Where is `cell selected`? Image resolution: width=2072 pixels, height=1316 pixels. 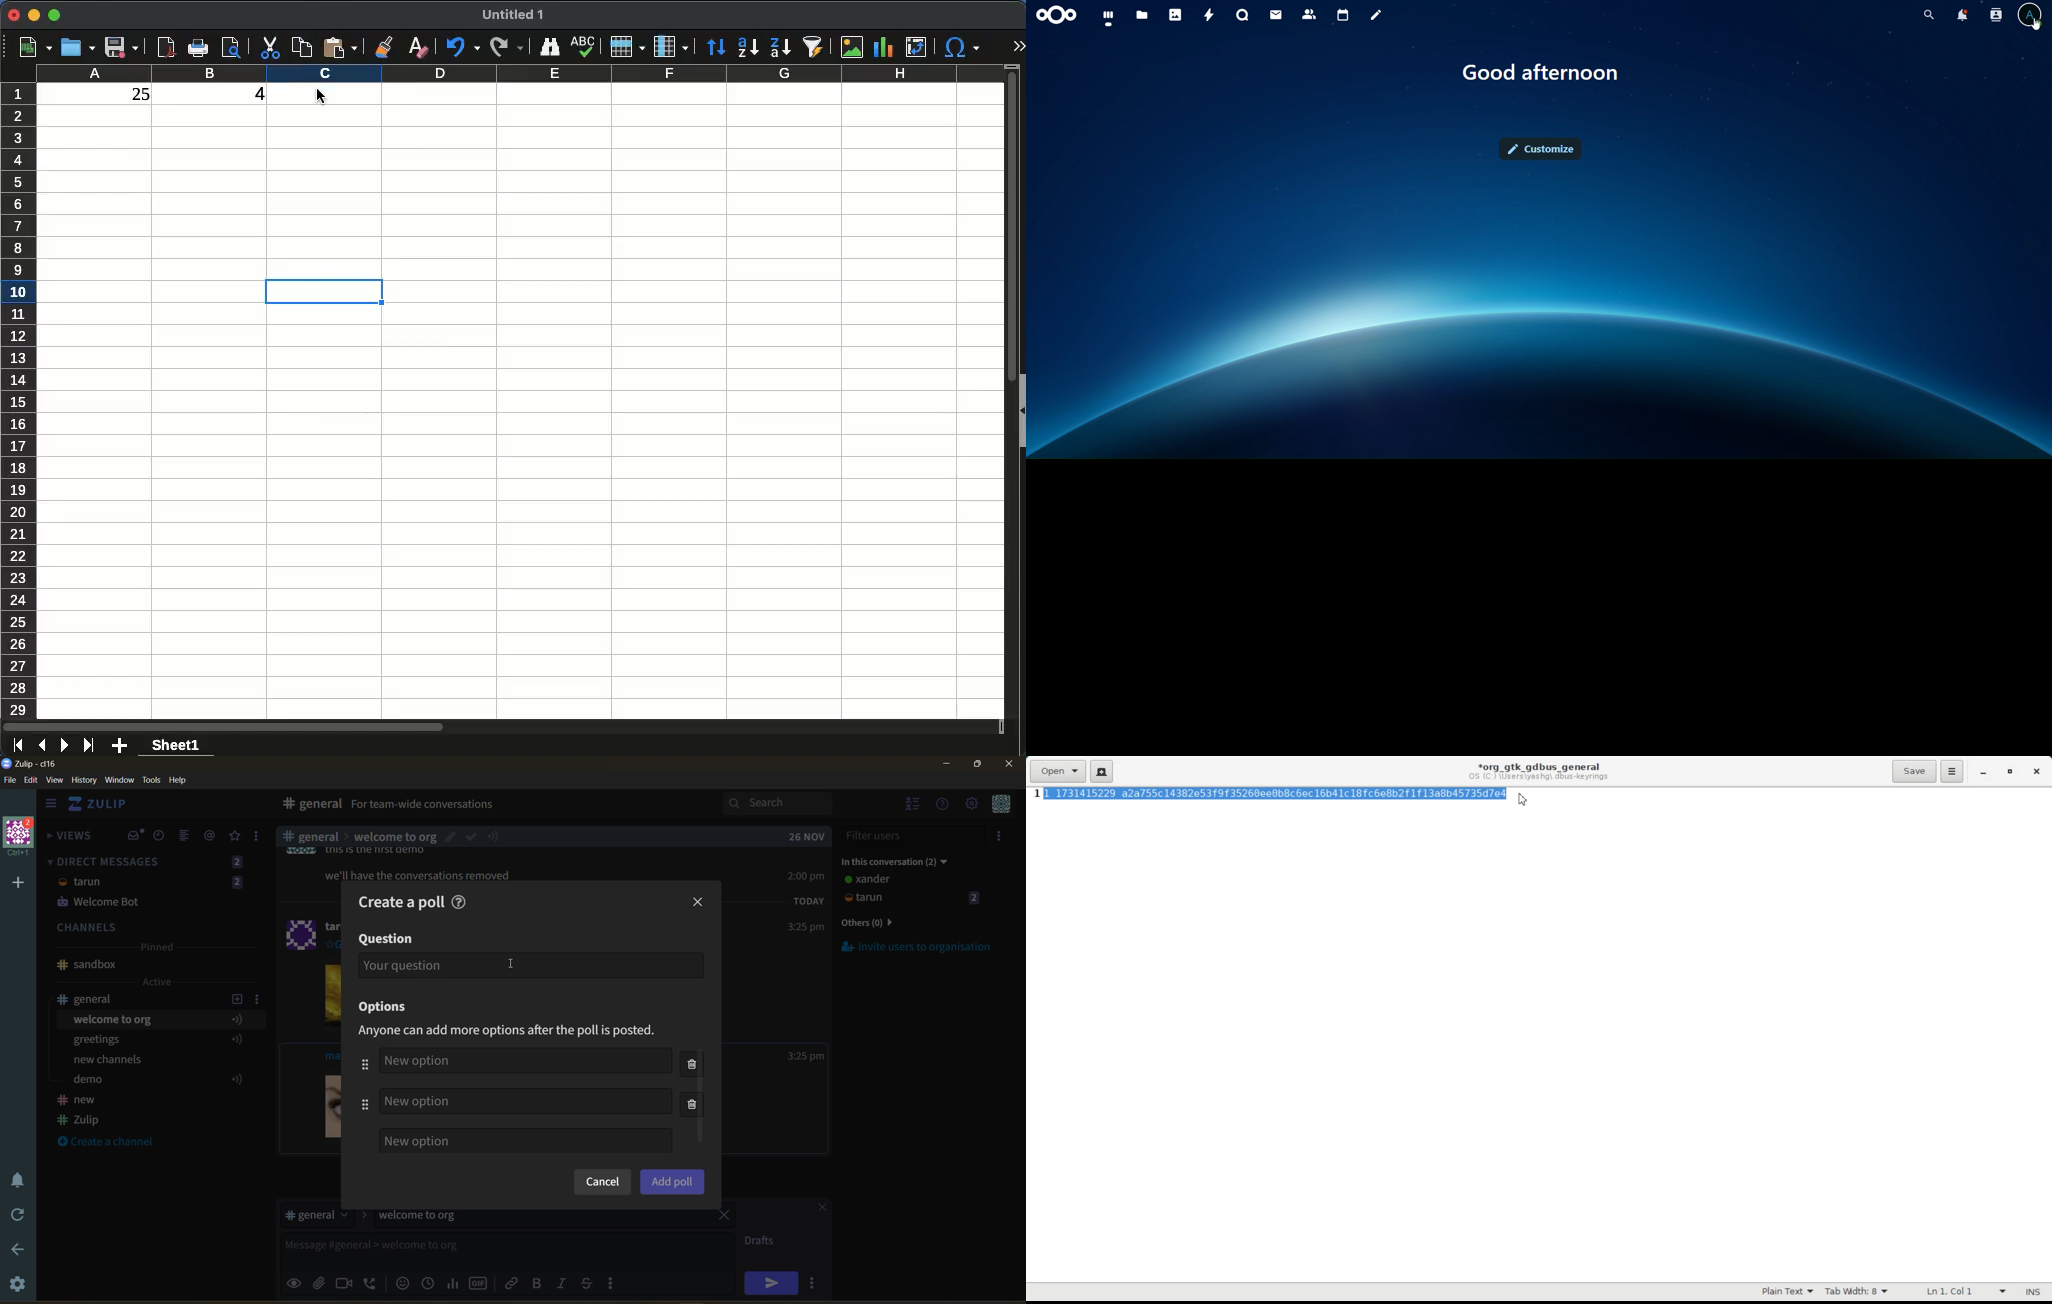
cell selected is located at coordinates (324, 291).